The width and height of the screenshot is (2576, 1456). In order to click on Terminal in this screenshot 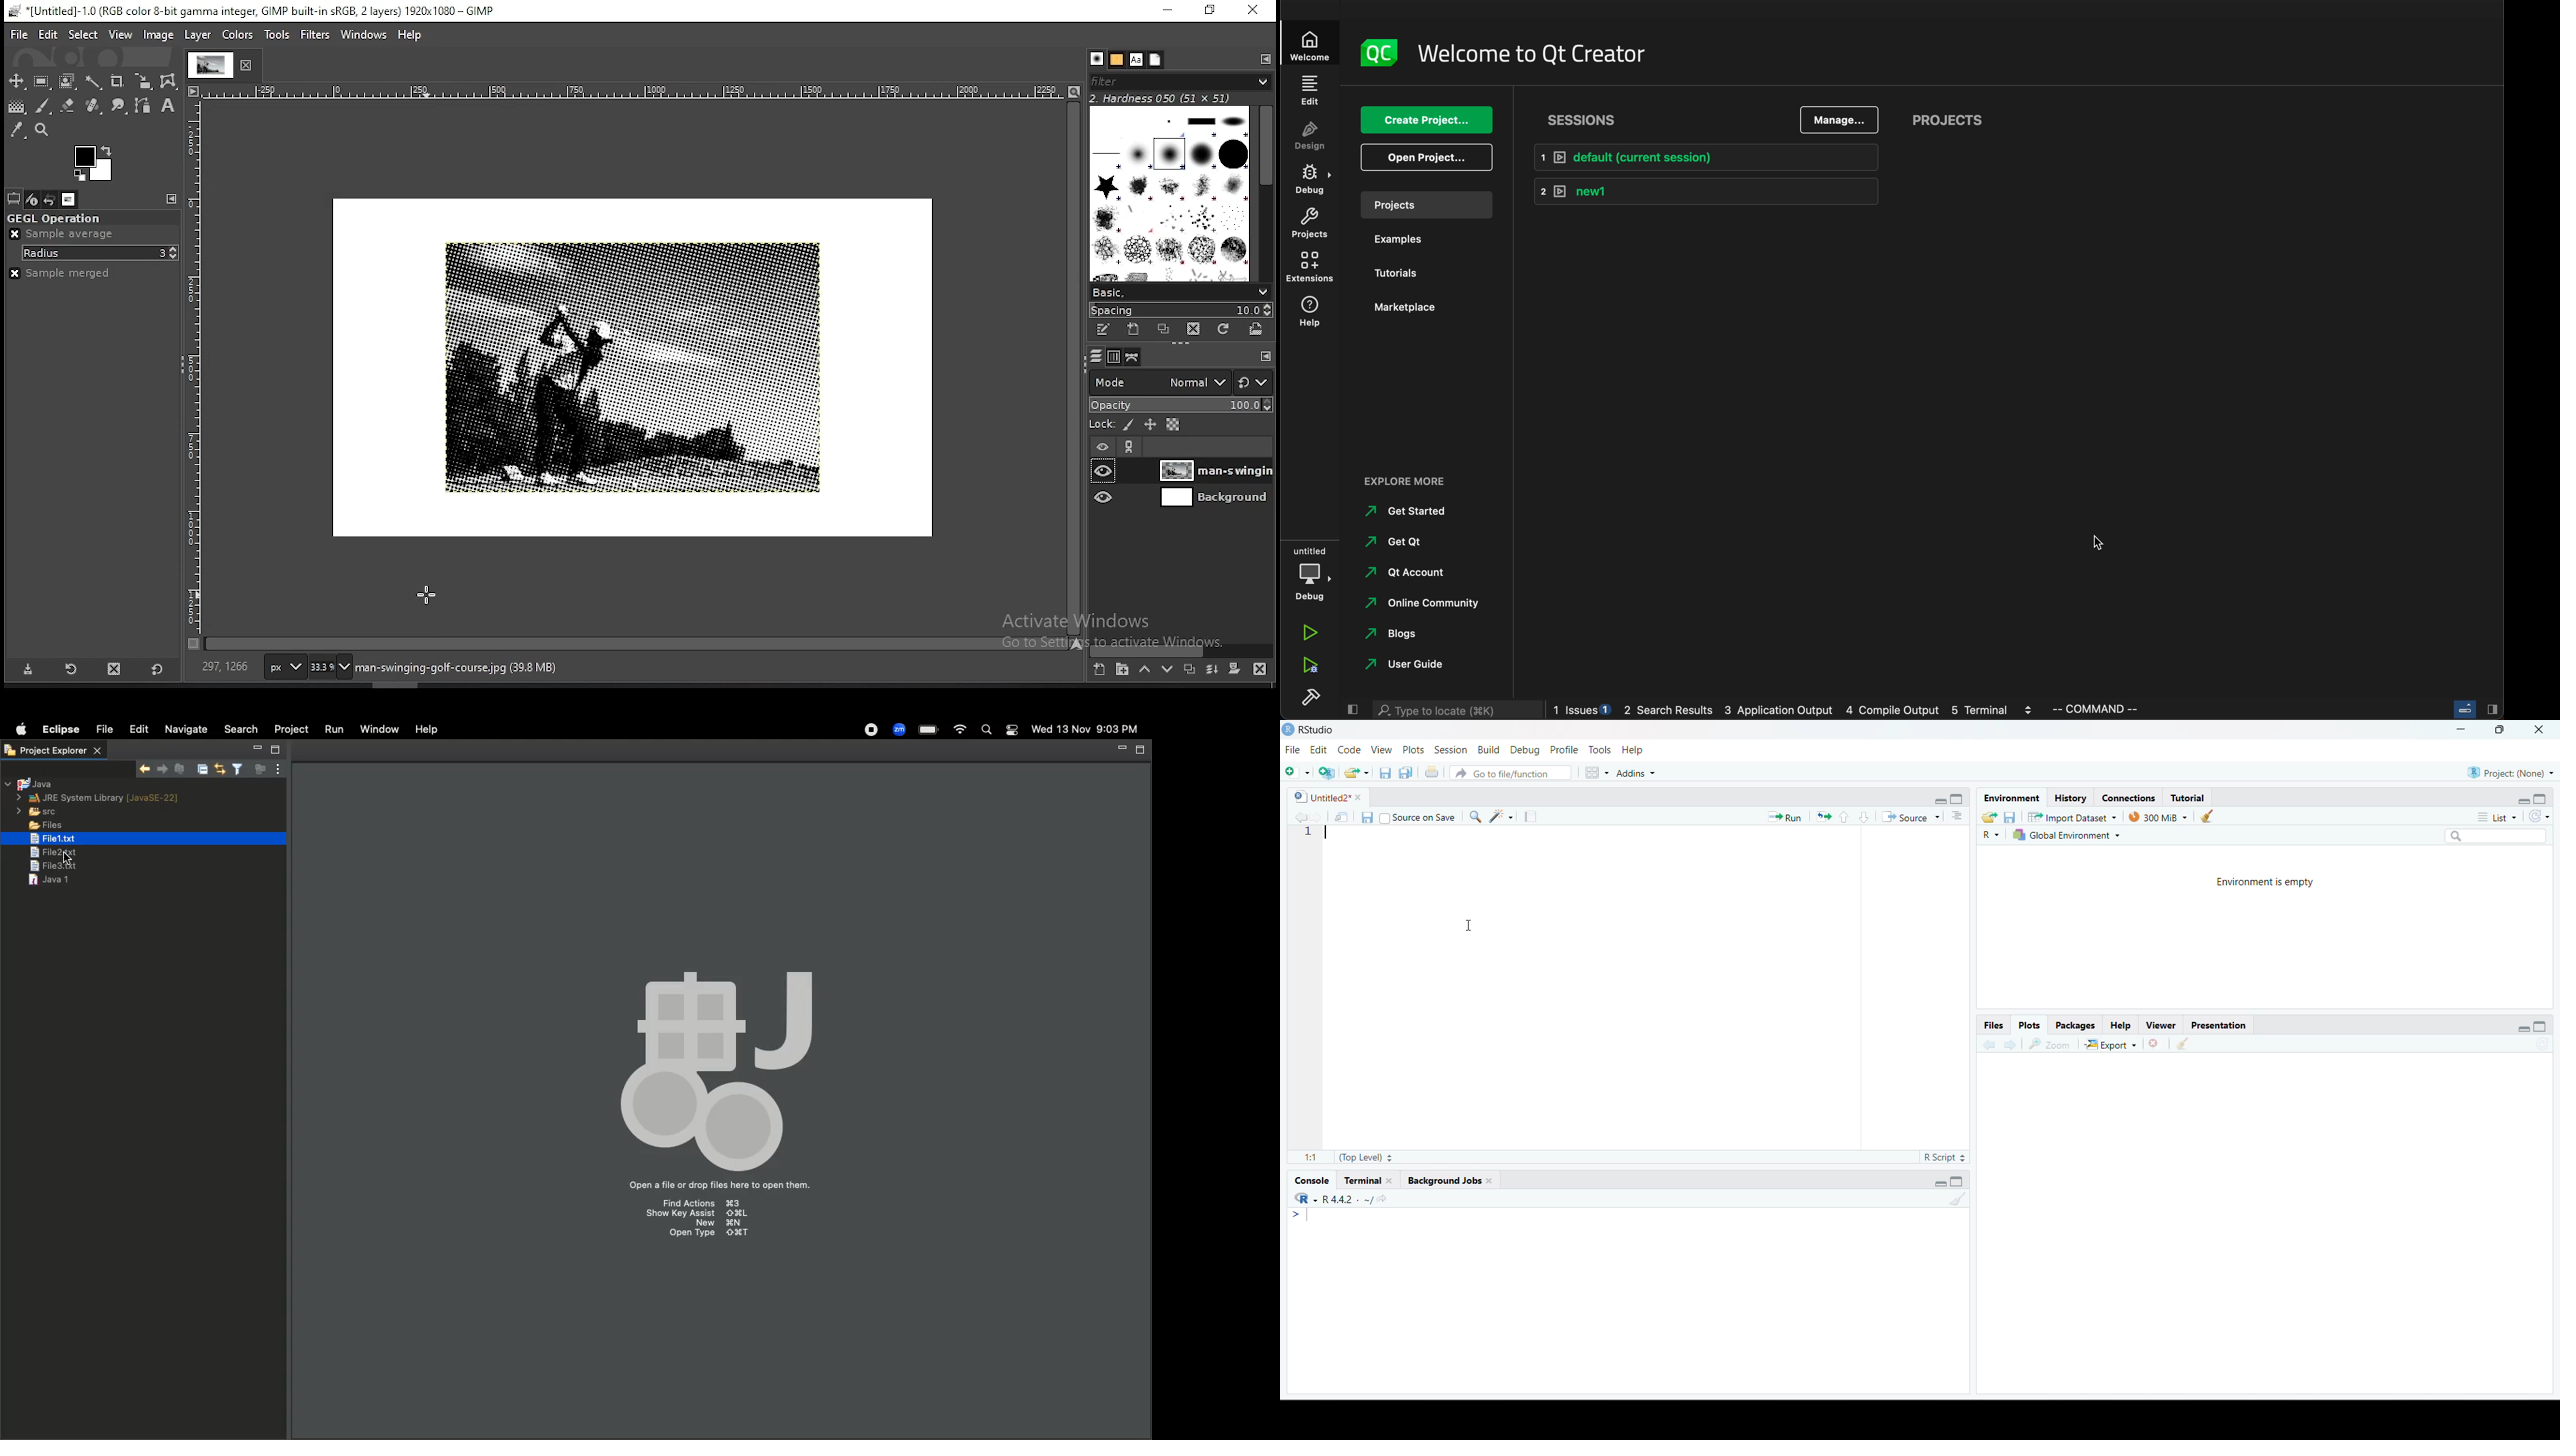, I will do `click(1367, 1181)`.